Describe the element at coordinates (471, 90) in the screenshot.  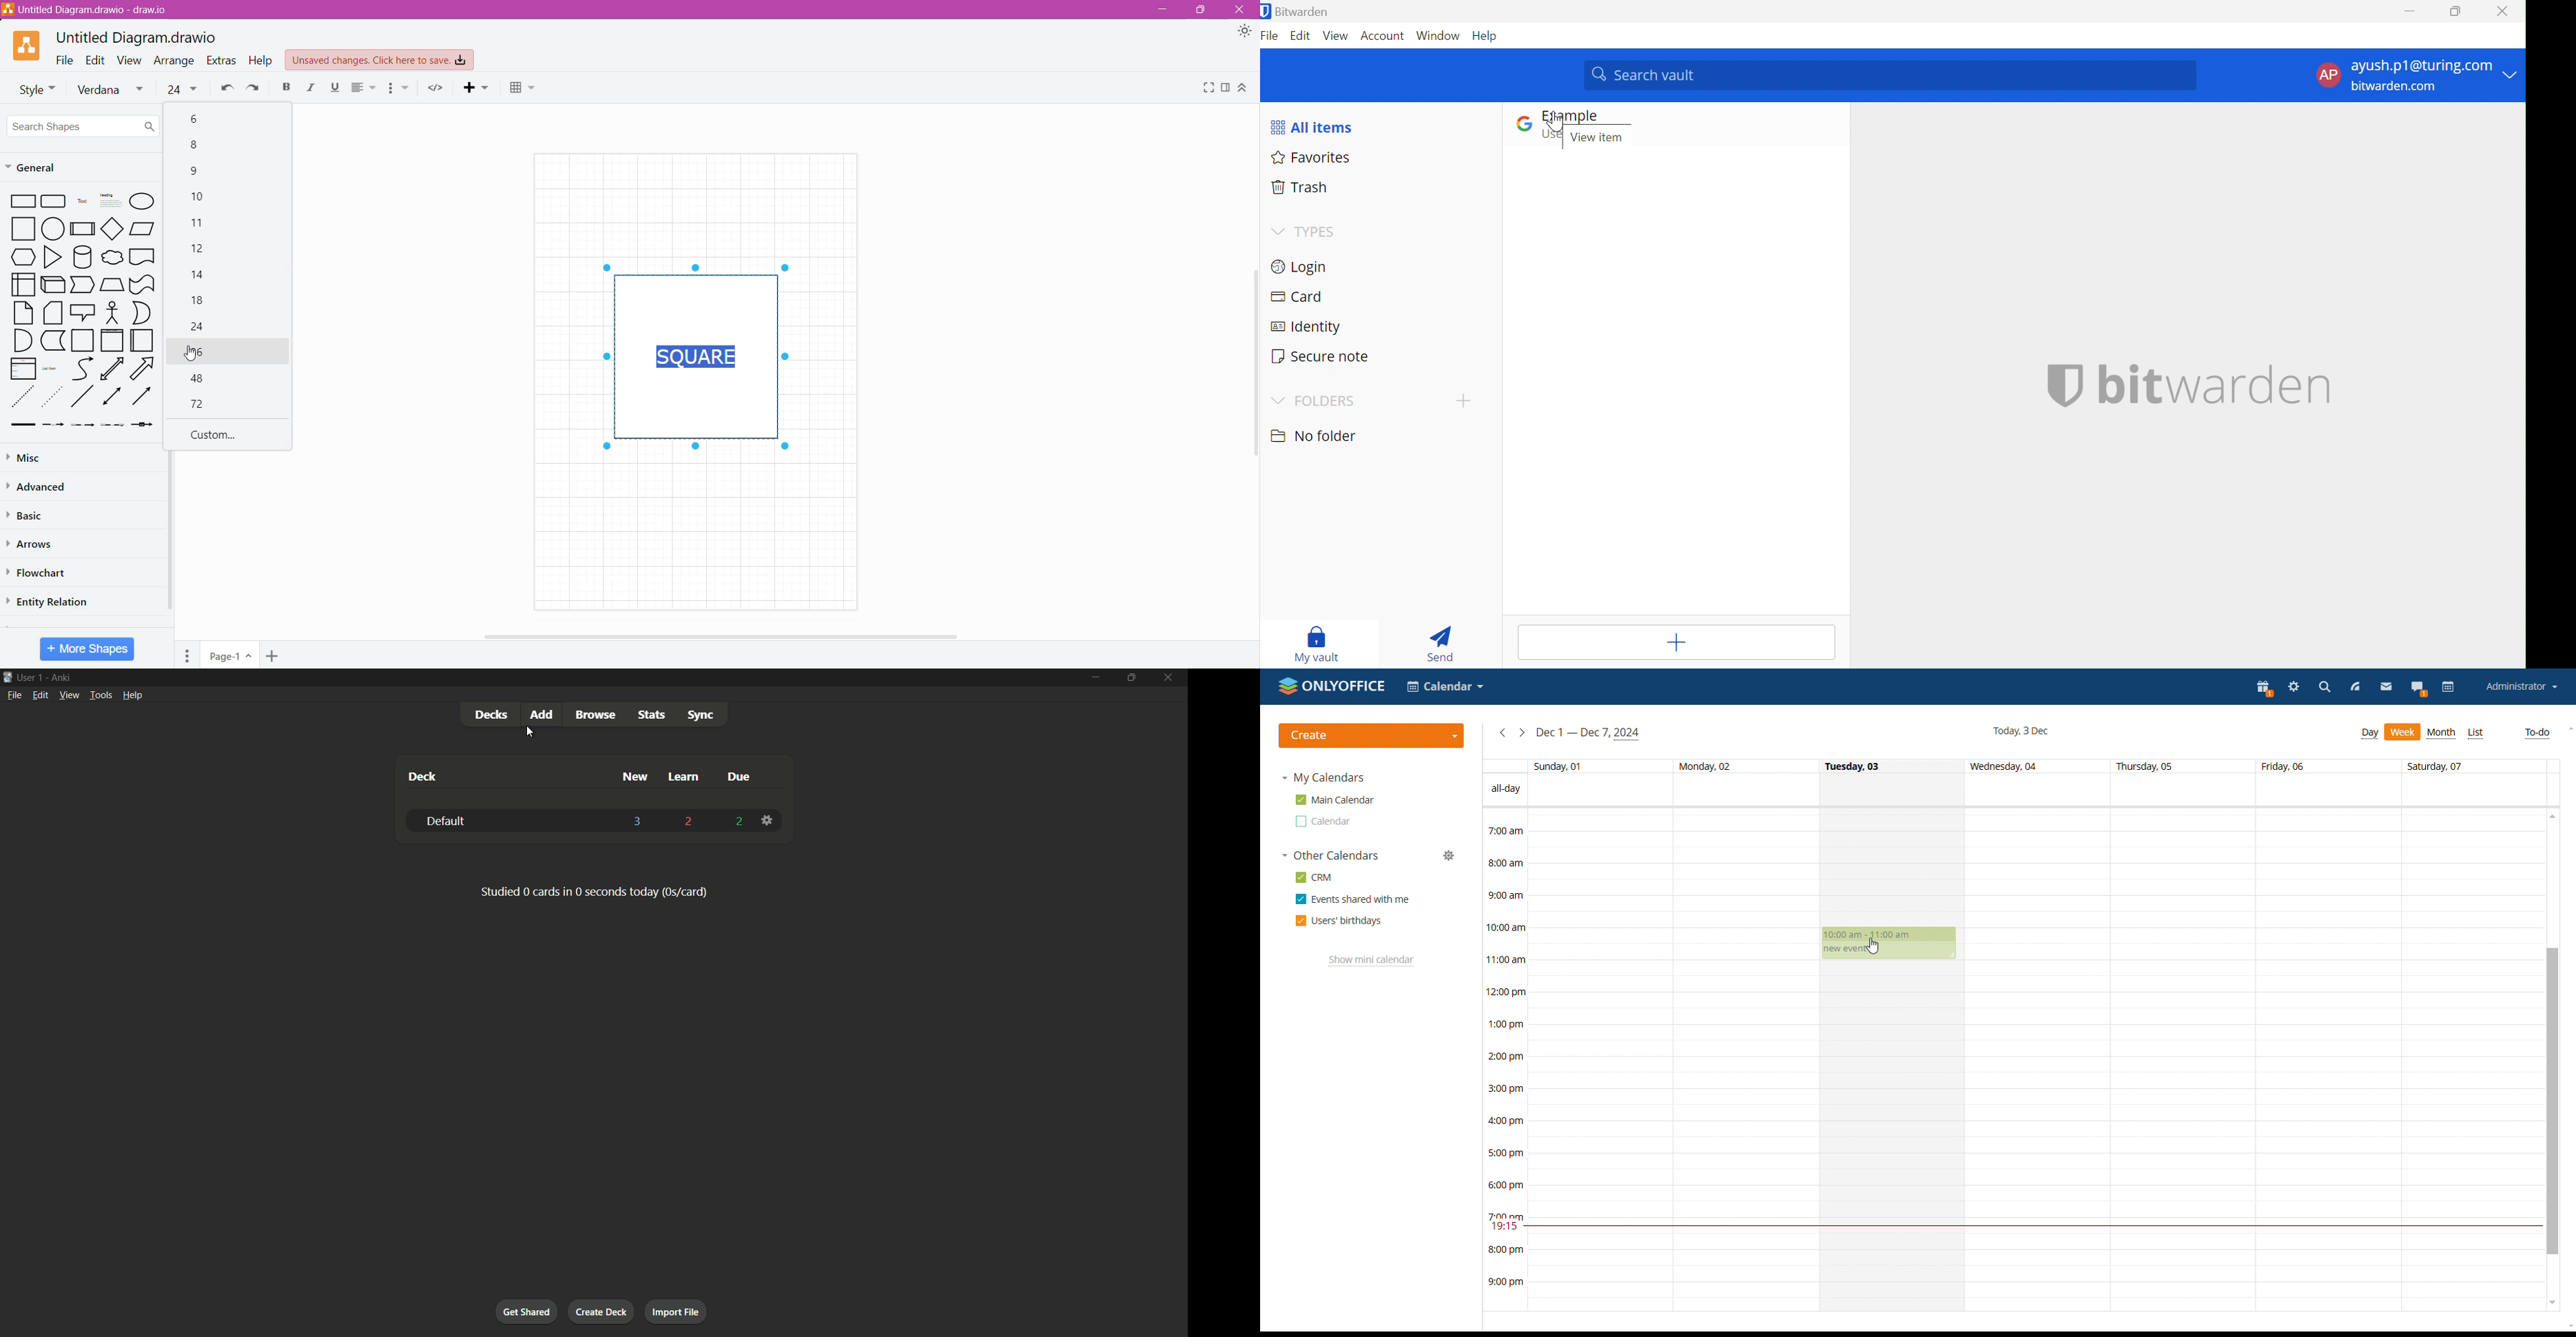
I see `Insert` at that location.